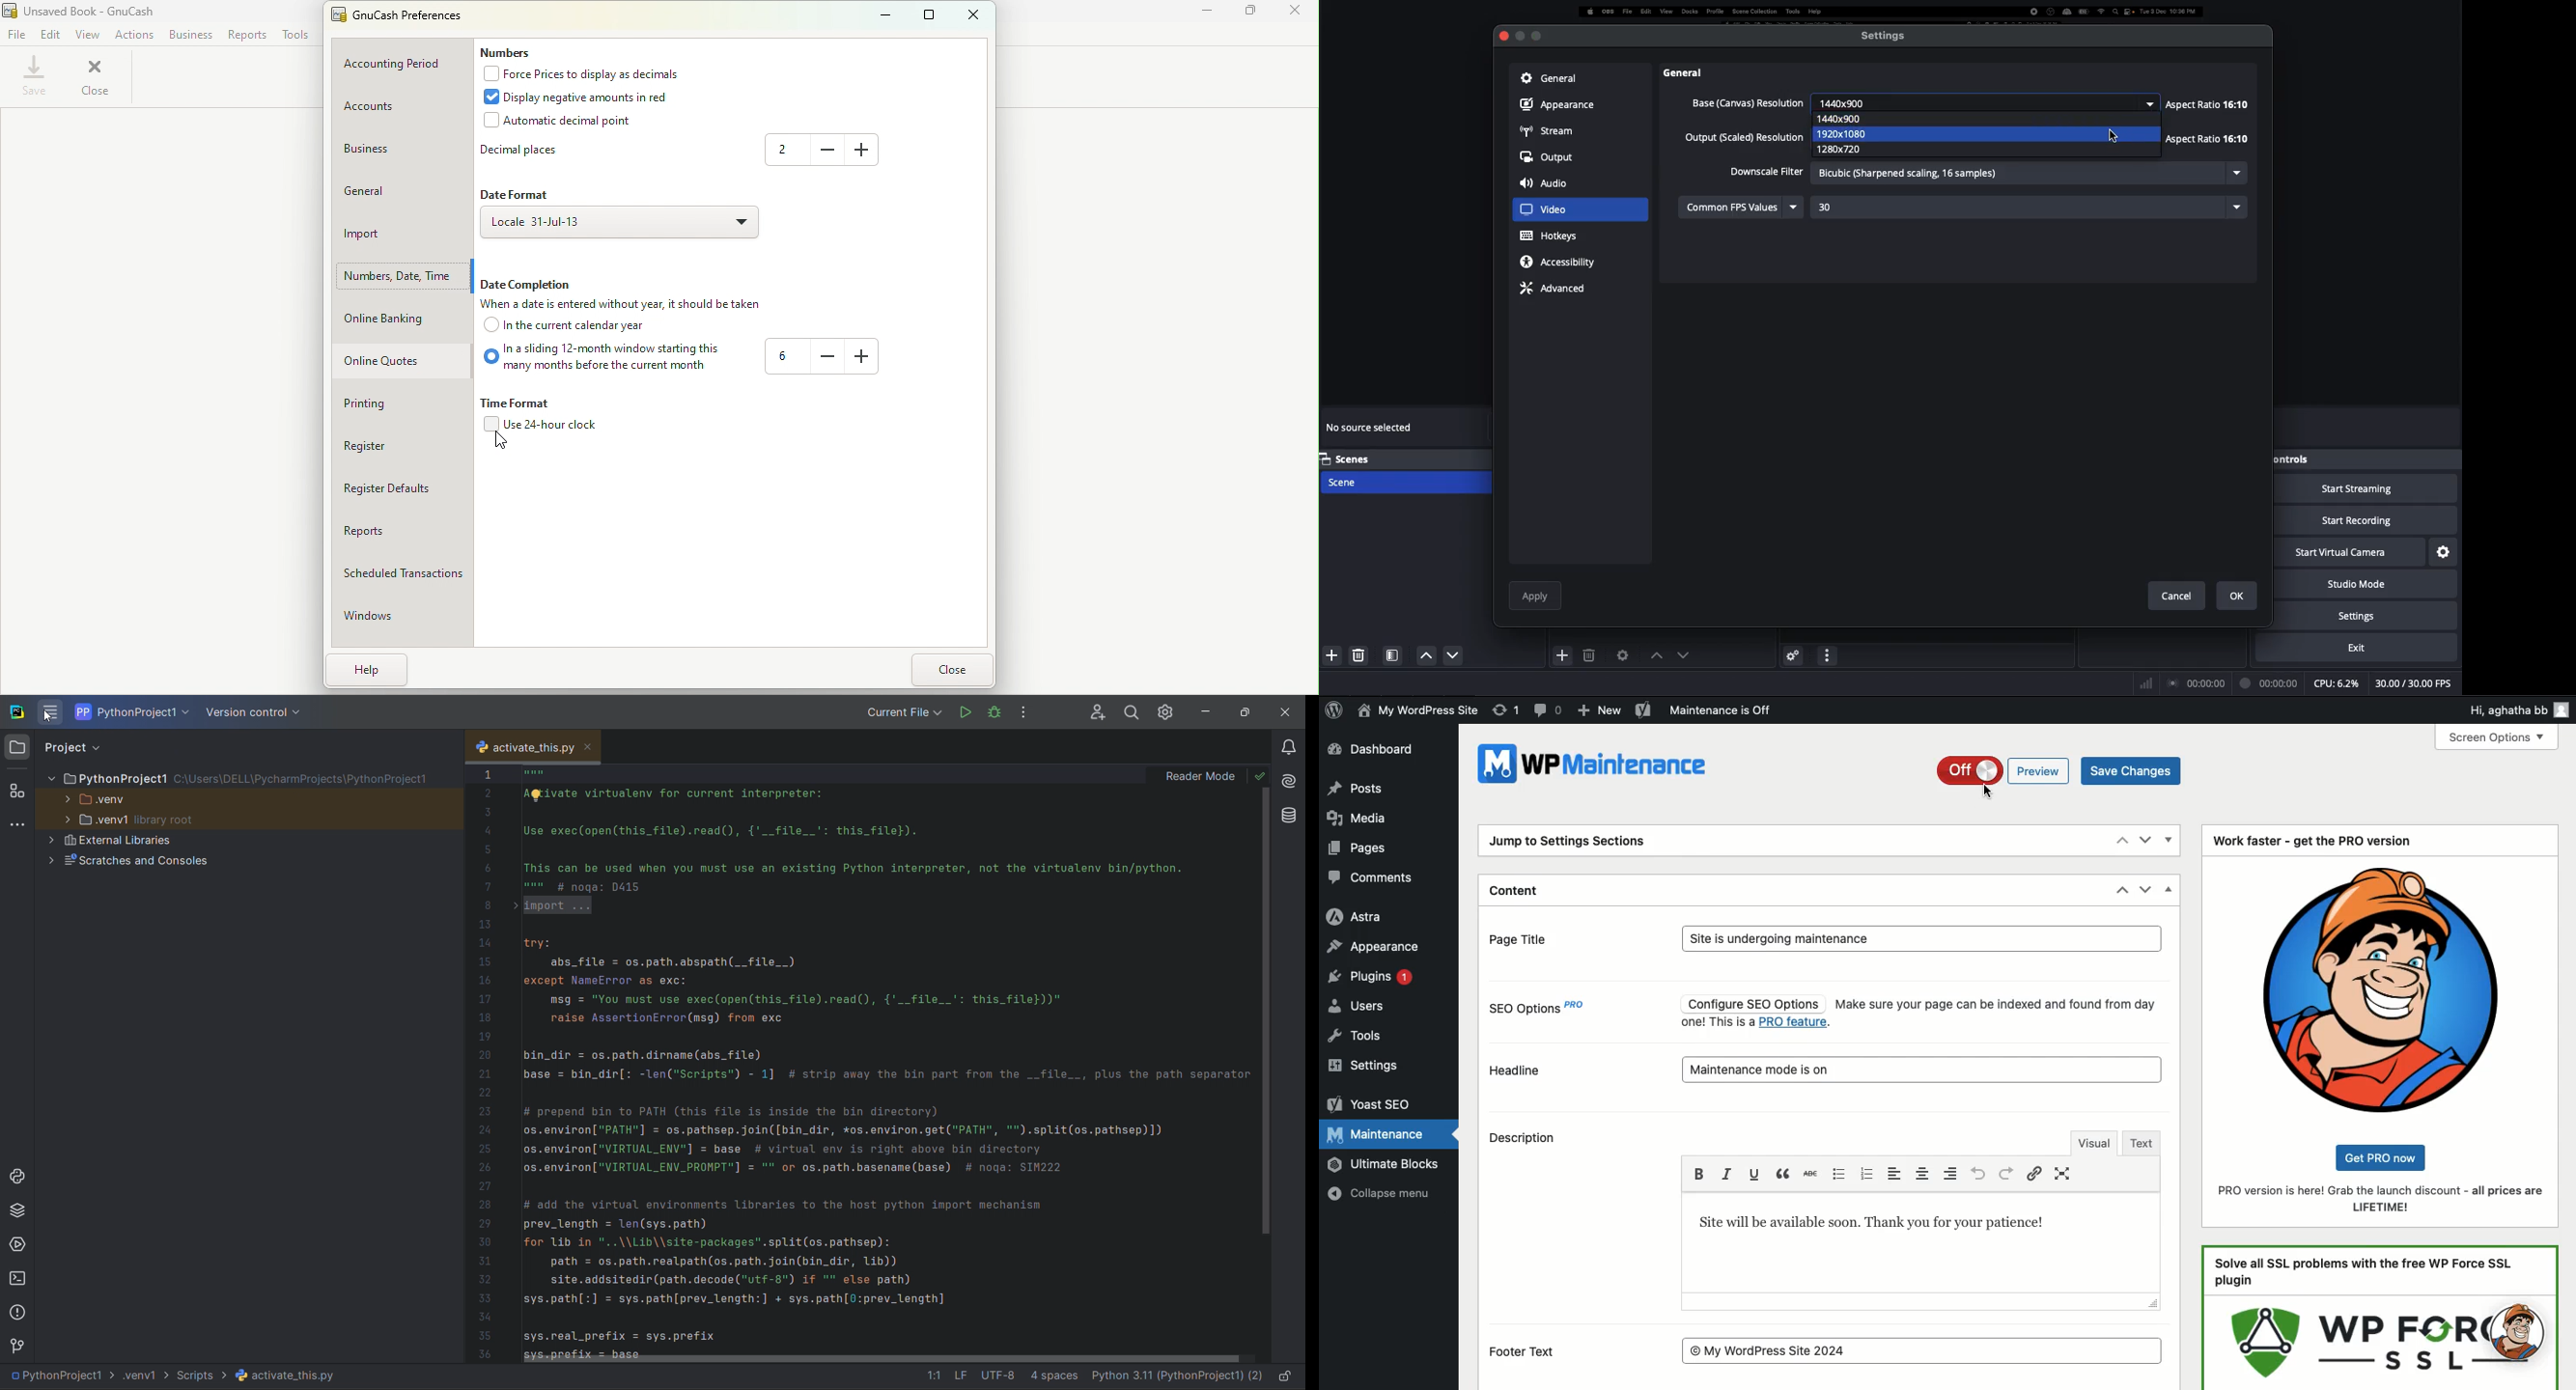 This screenshot has height=1400, width=2576. I want to click on Close, so click(1503, 37).